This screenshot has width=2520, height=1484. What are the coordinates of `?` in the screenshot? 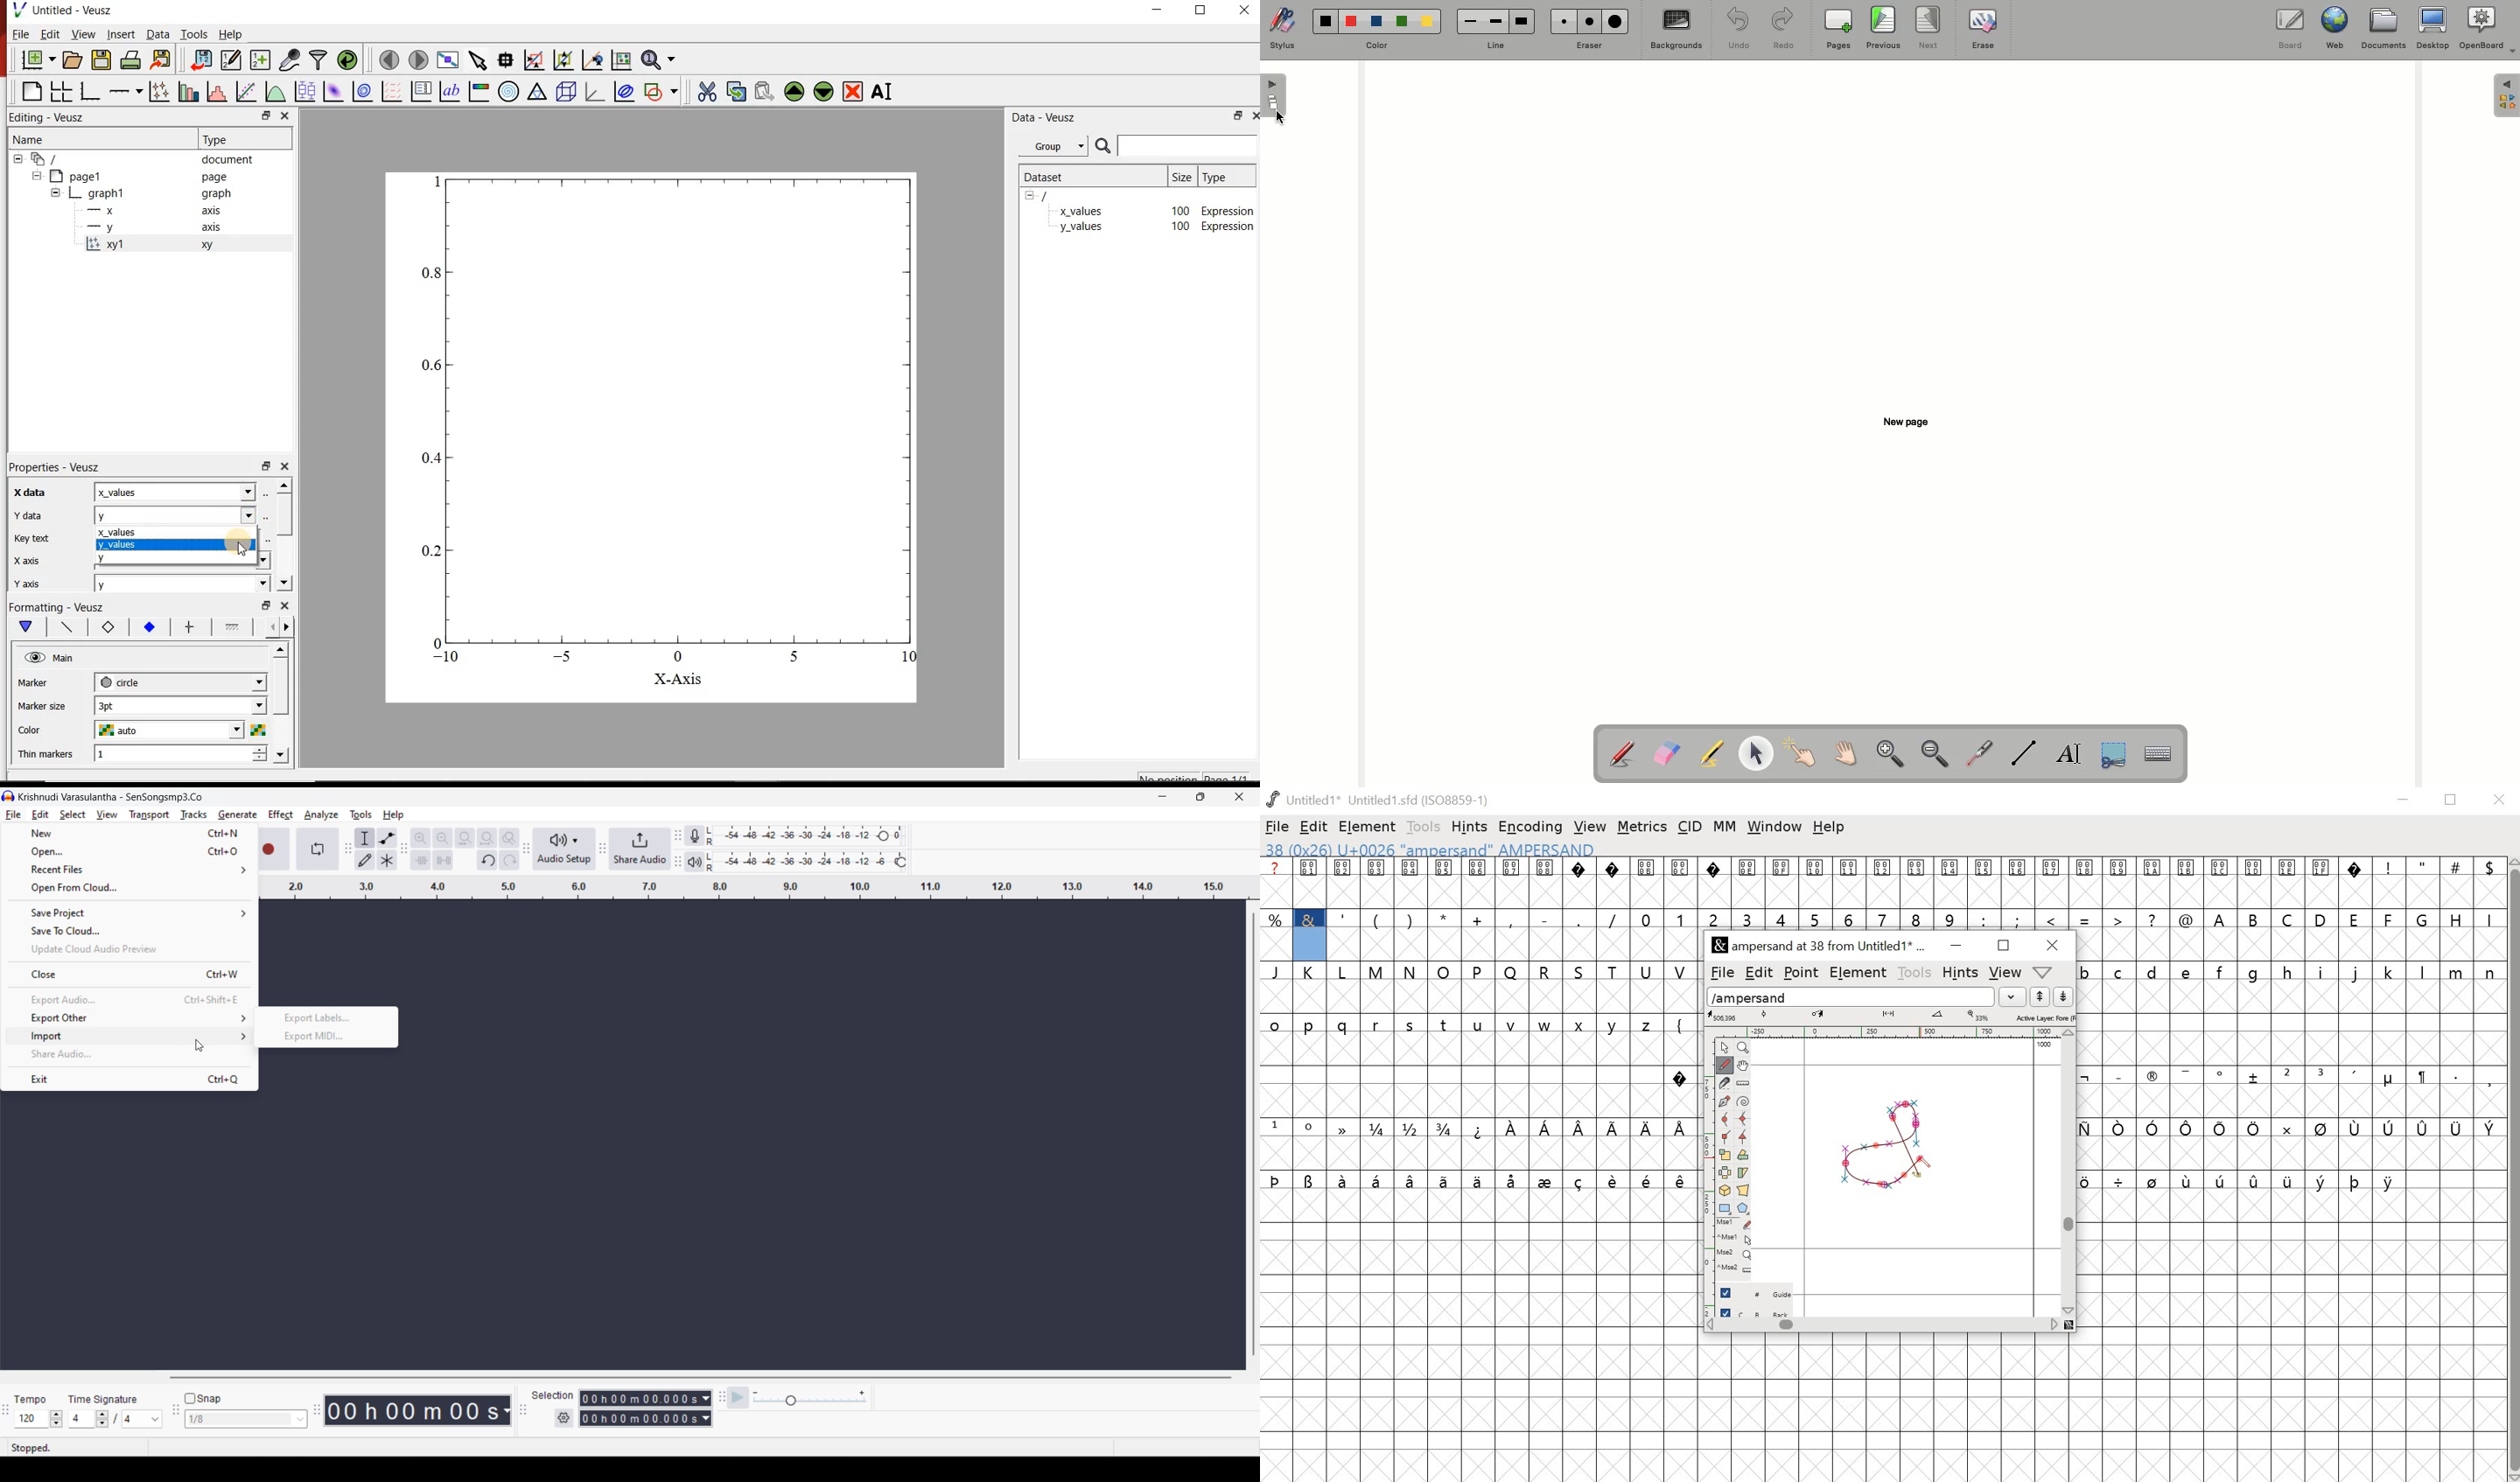 It's located at (2153, 919).